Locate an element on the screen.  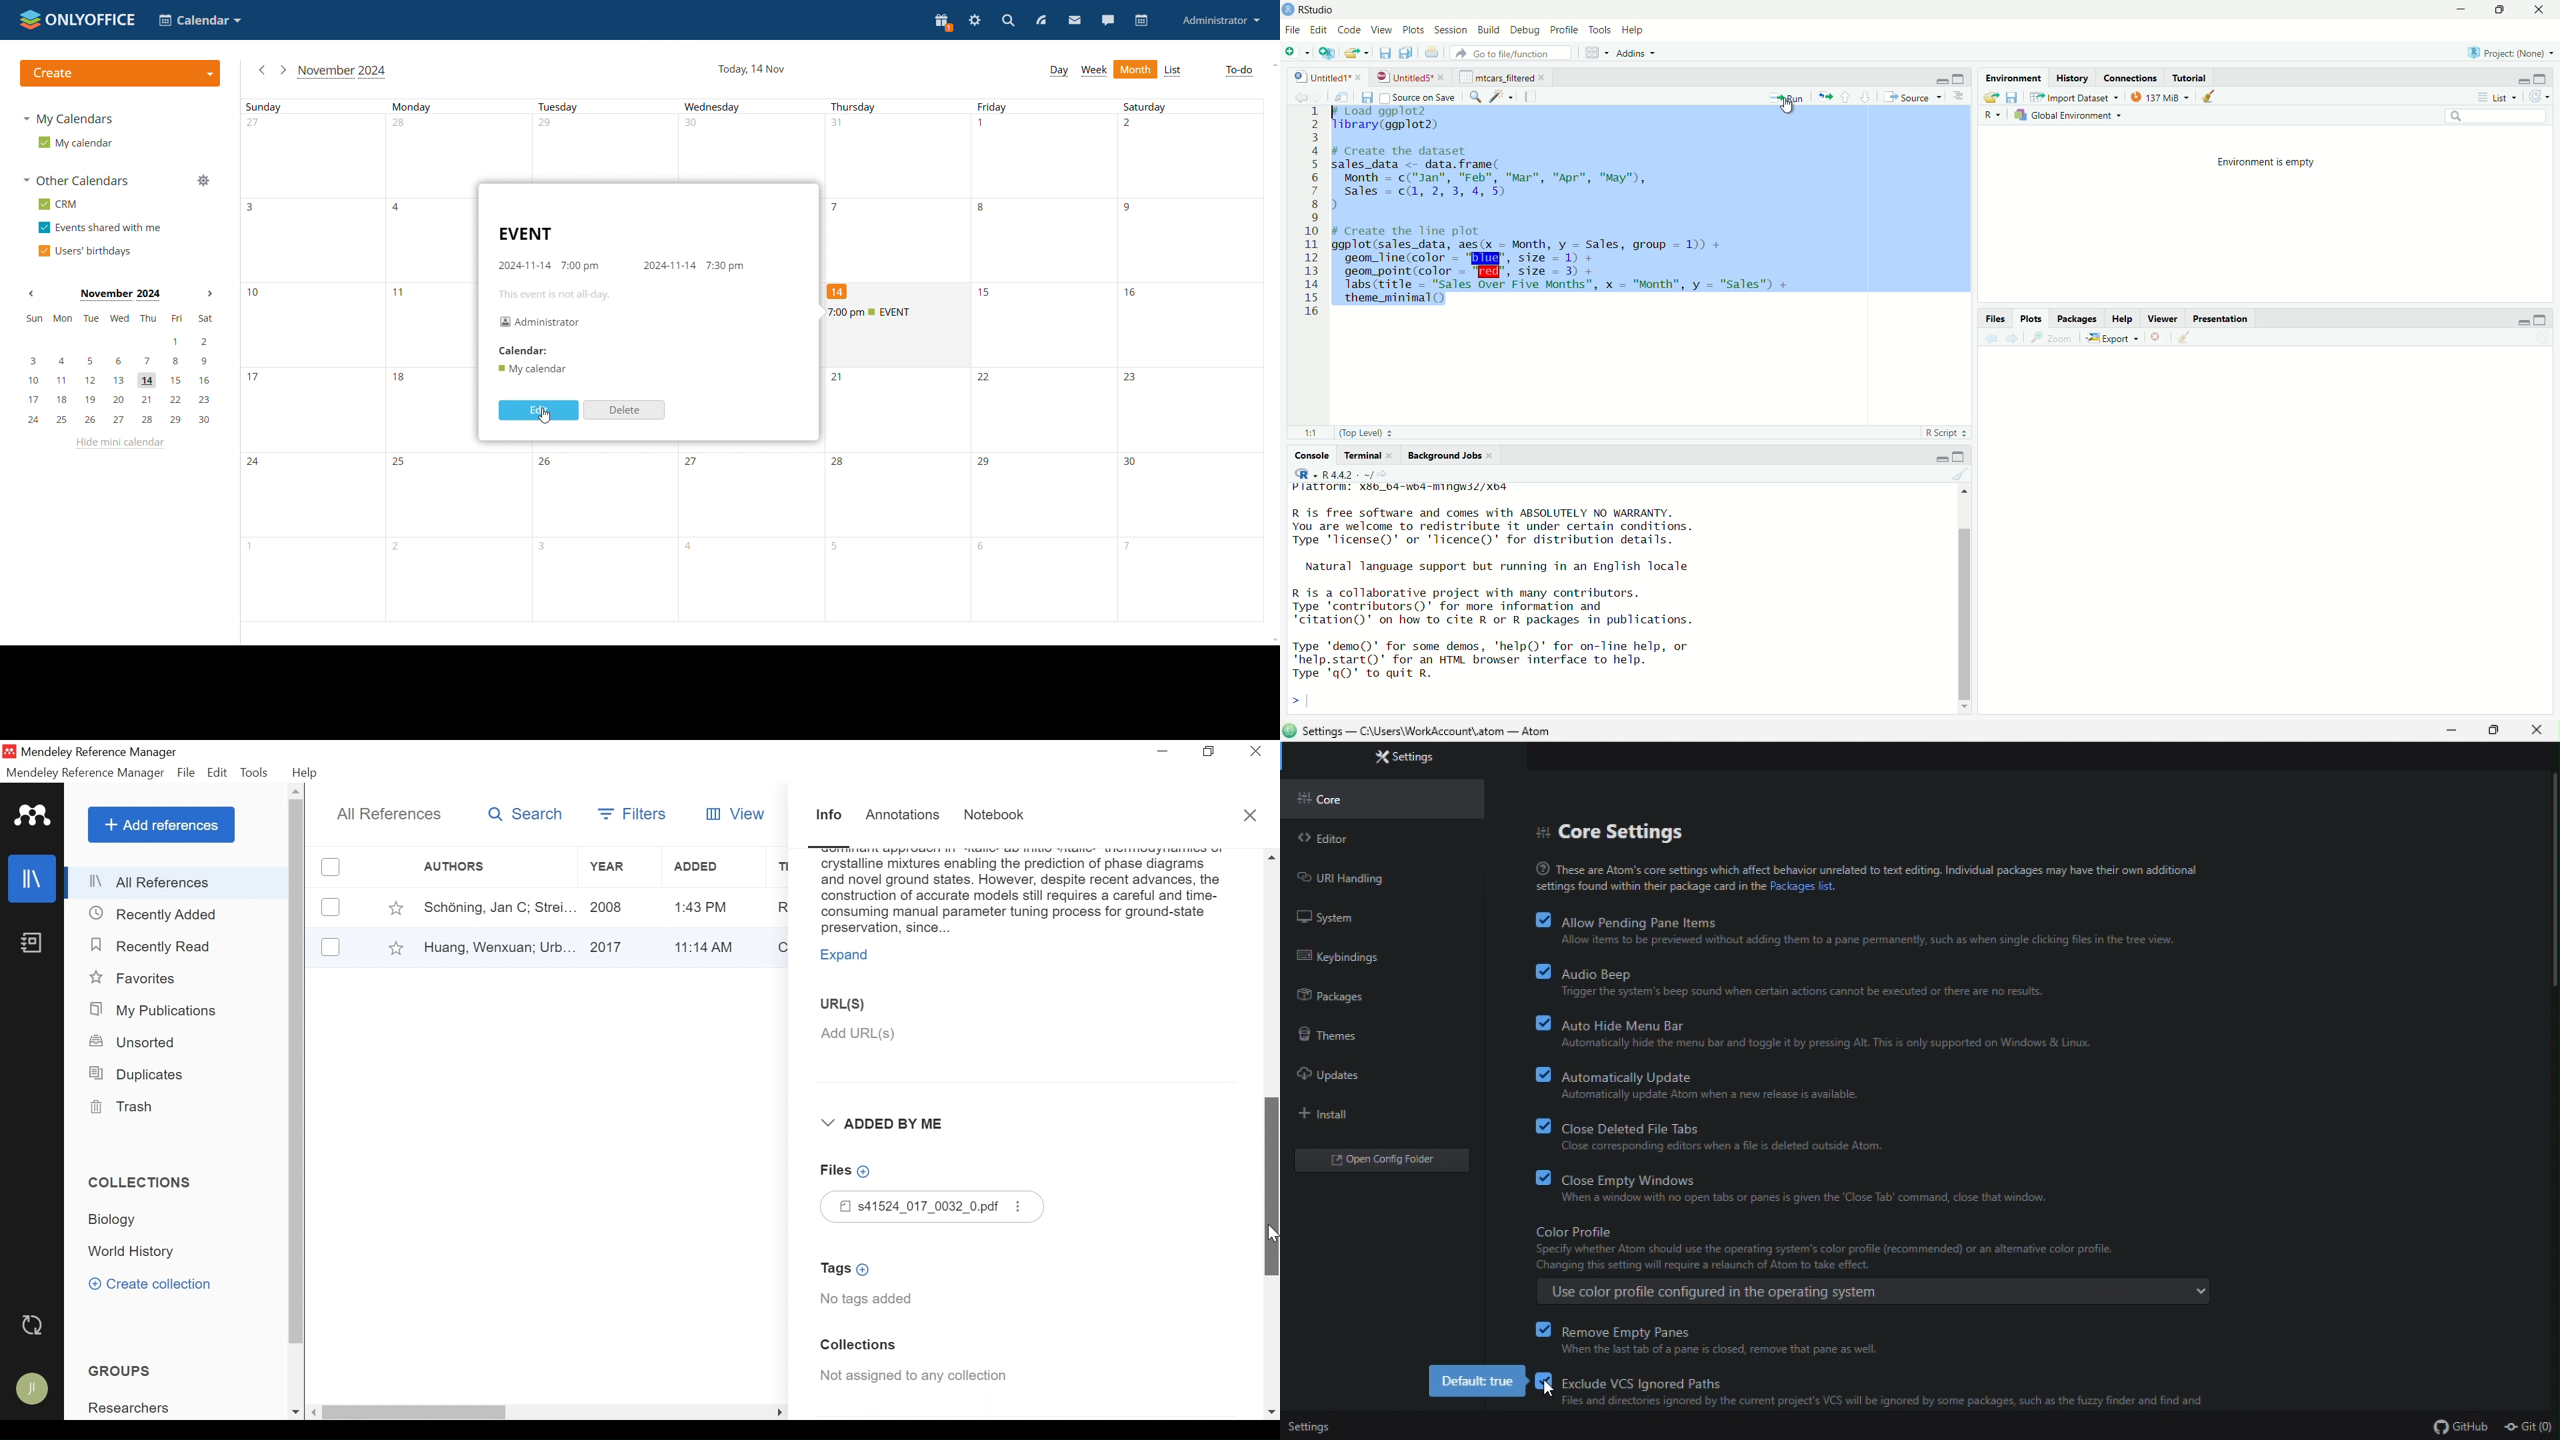
plots is located at coordinates (2033, 319).